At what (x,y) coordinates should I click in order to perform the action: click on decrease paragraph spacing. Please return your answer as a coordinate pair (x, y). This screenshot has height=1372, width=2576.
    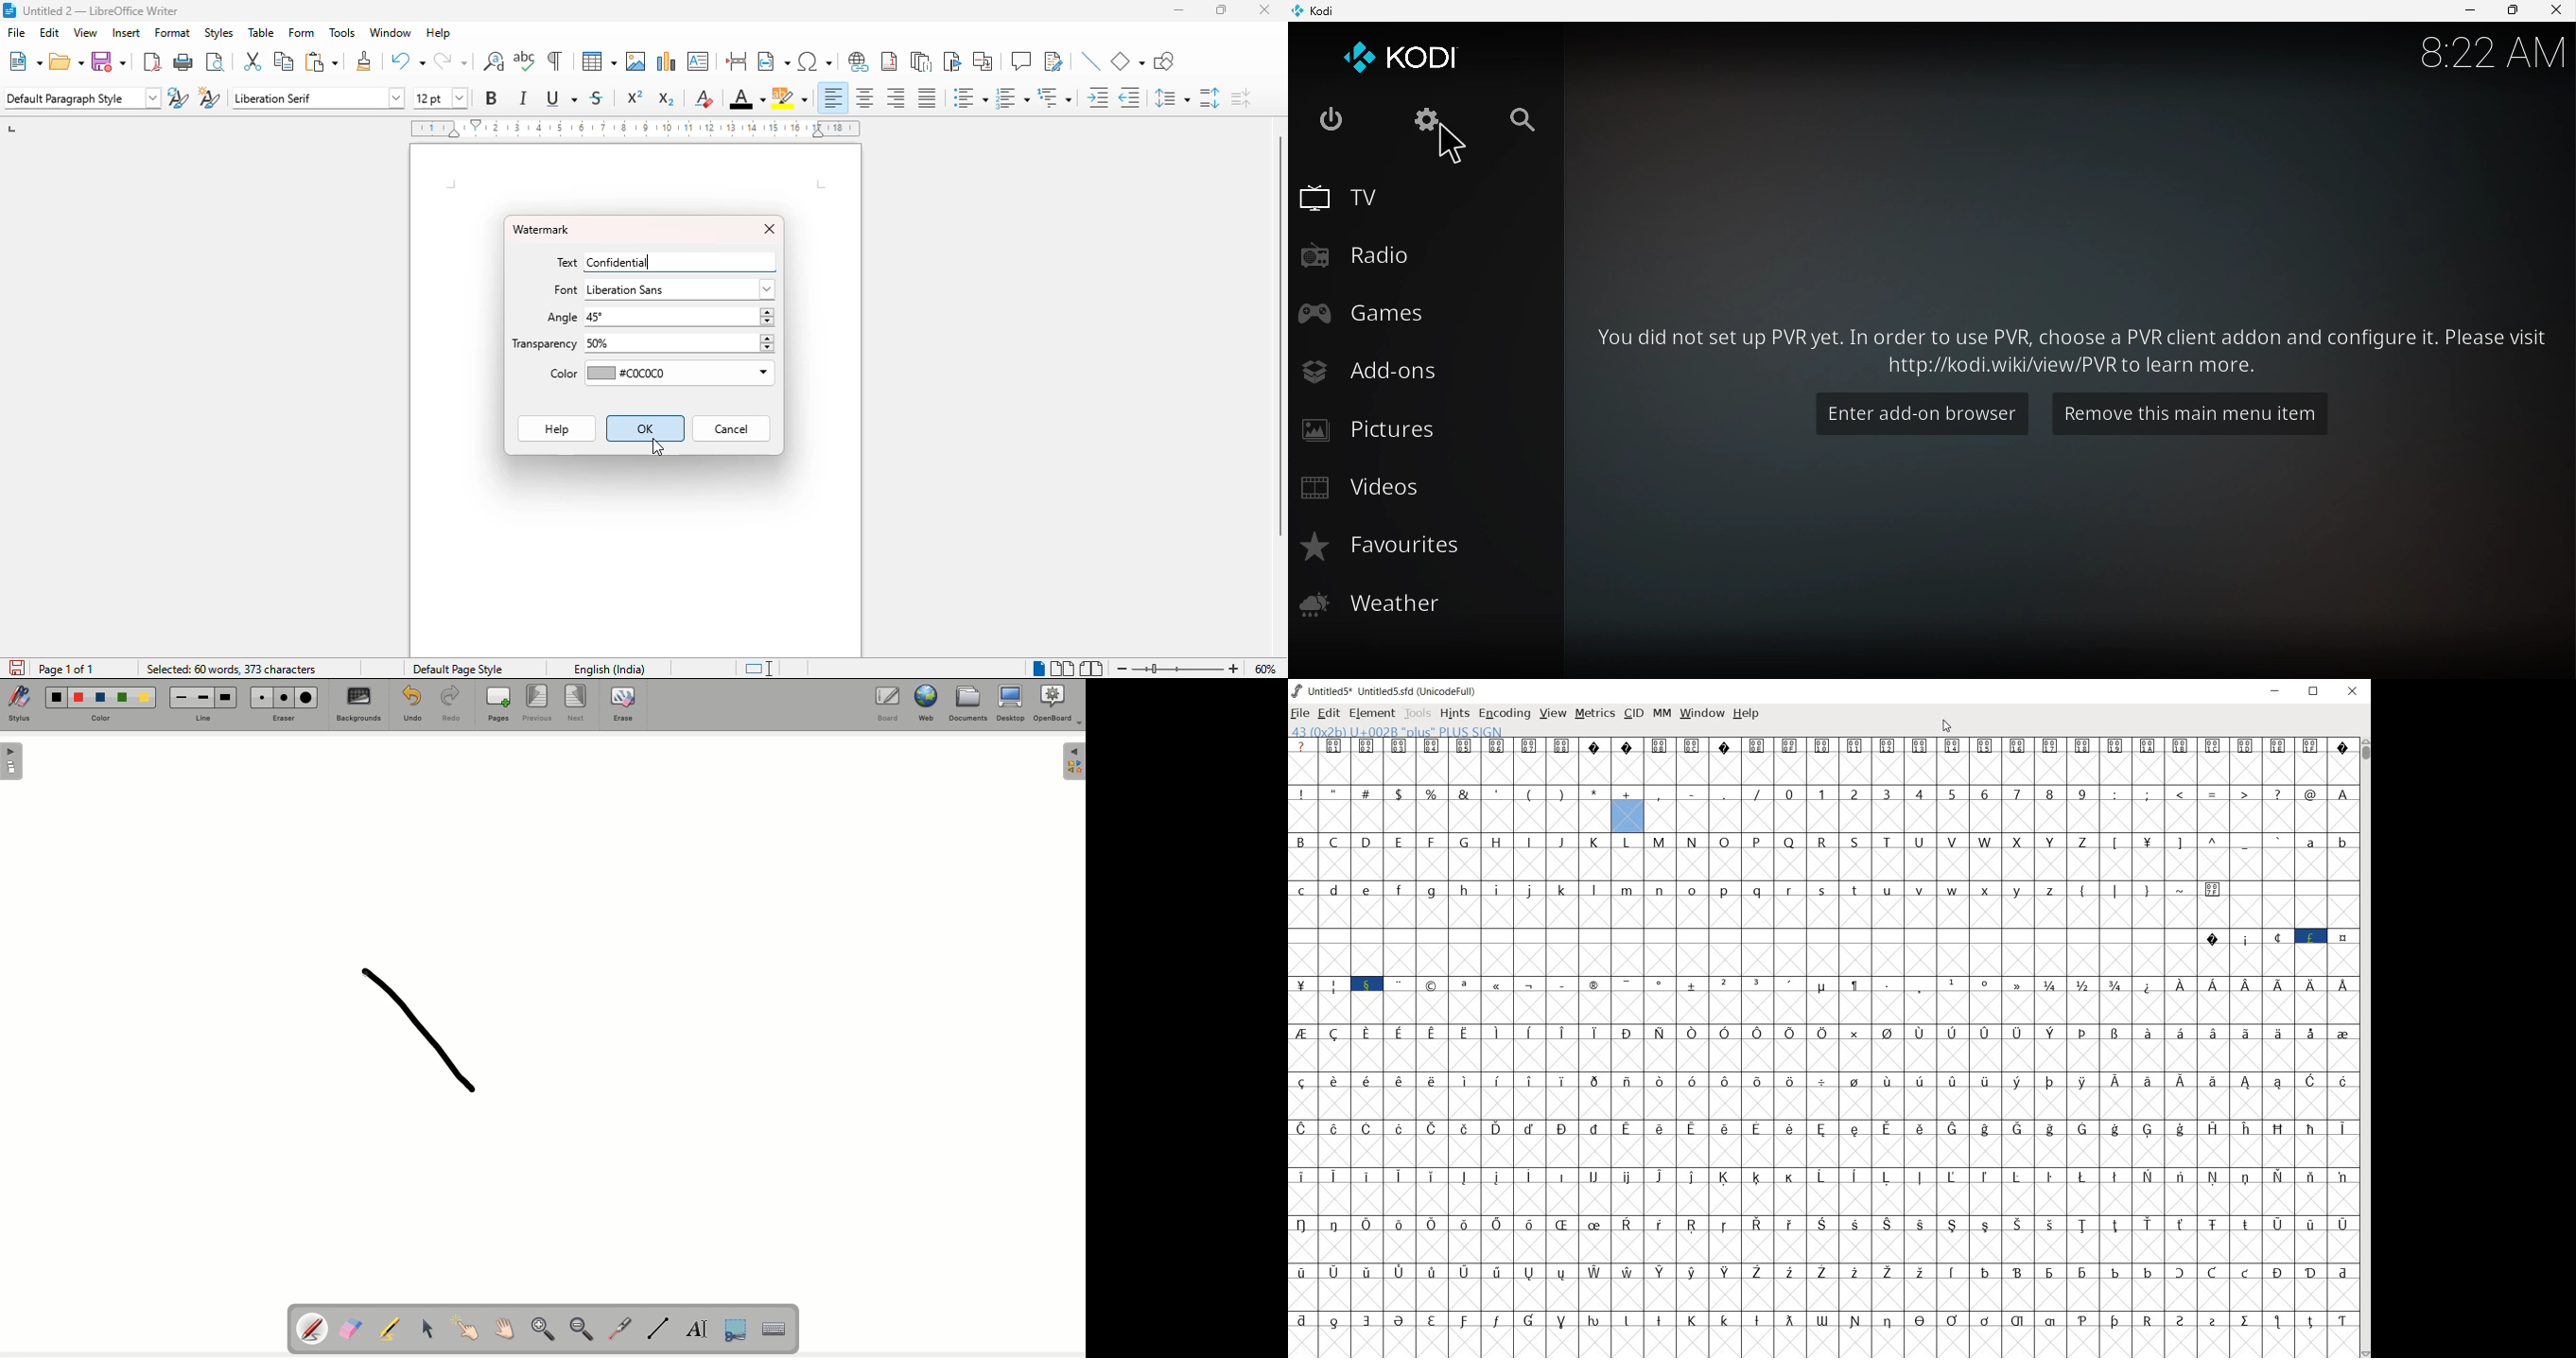
    Looking at the image, I should click on (1241, 99).